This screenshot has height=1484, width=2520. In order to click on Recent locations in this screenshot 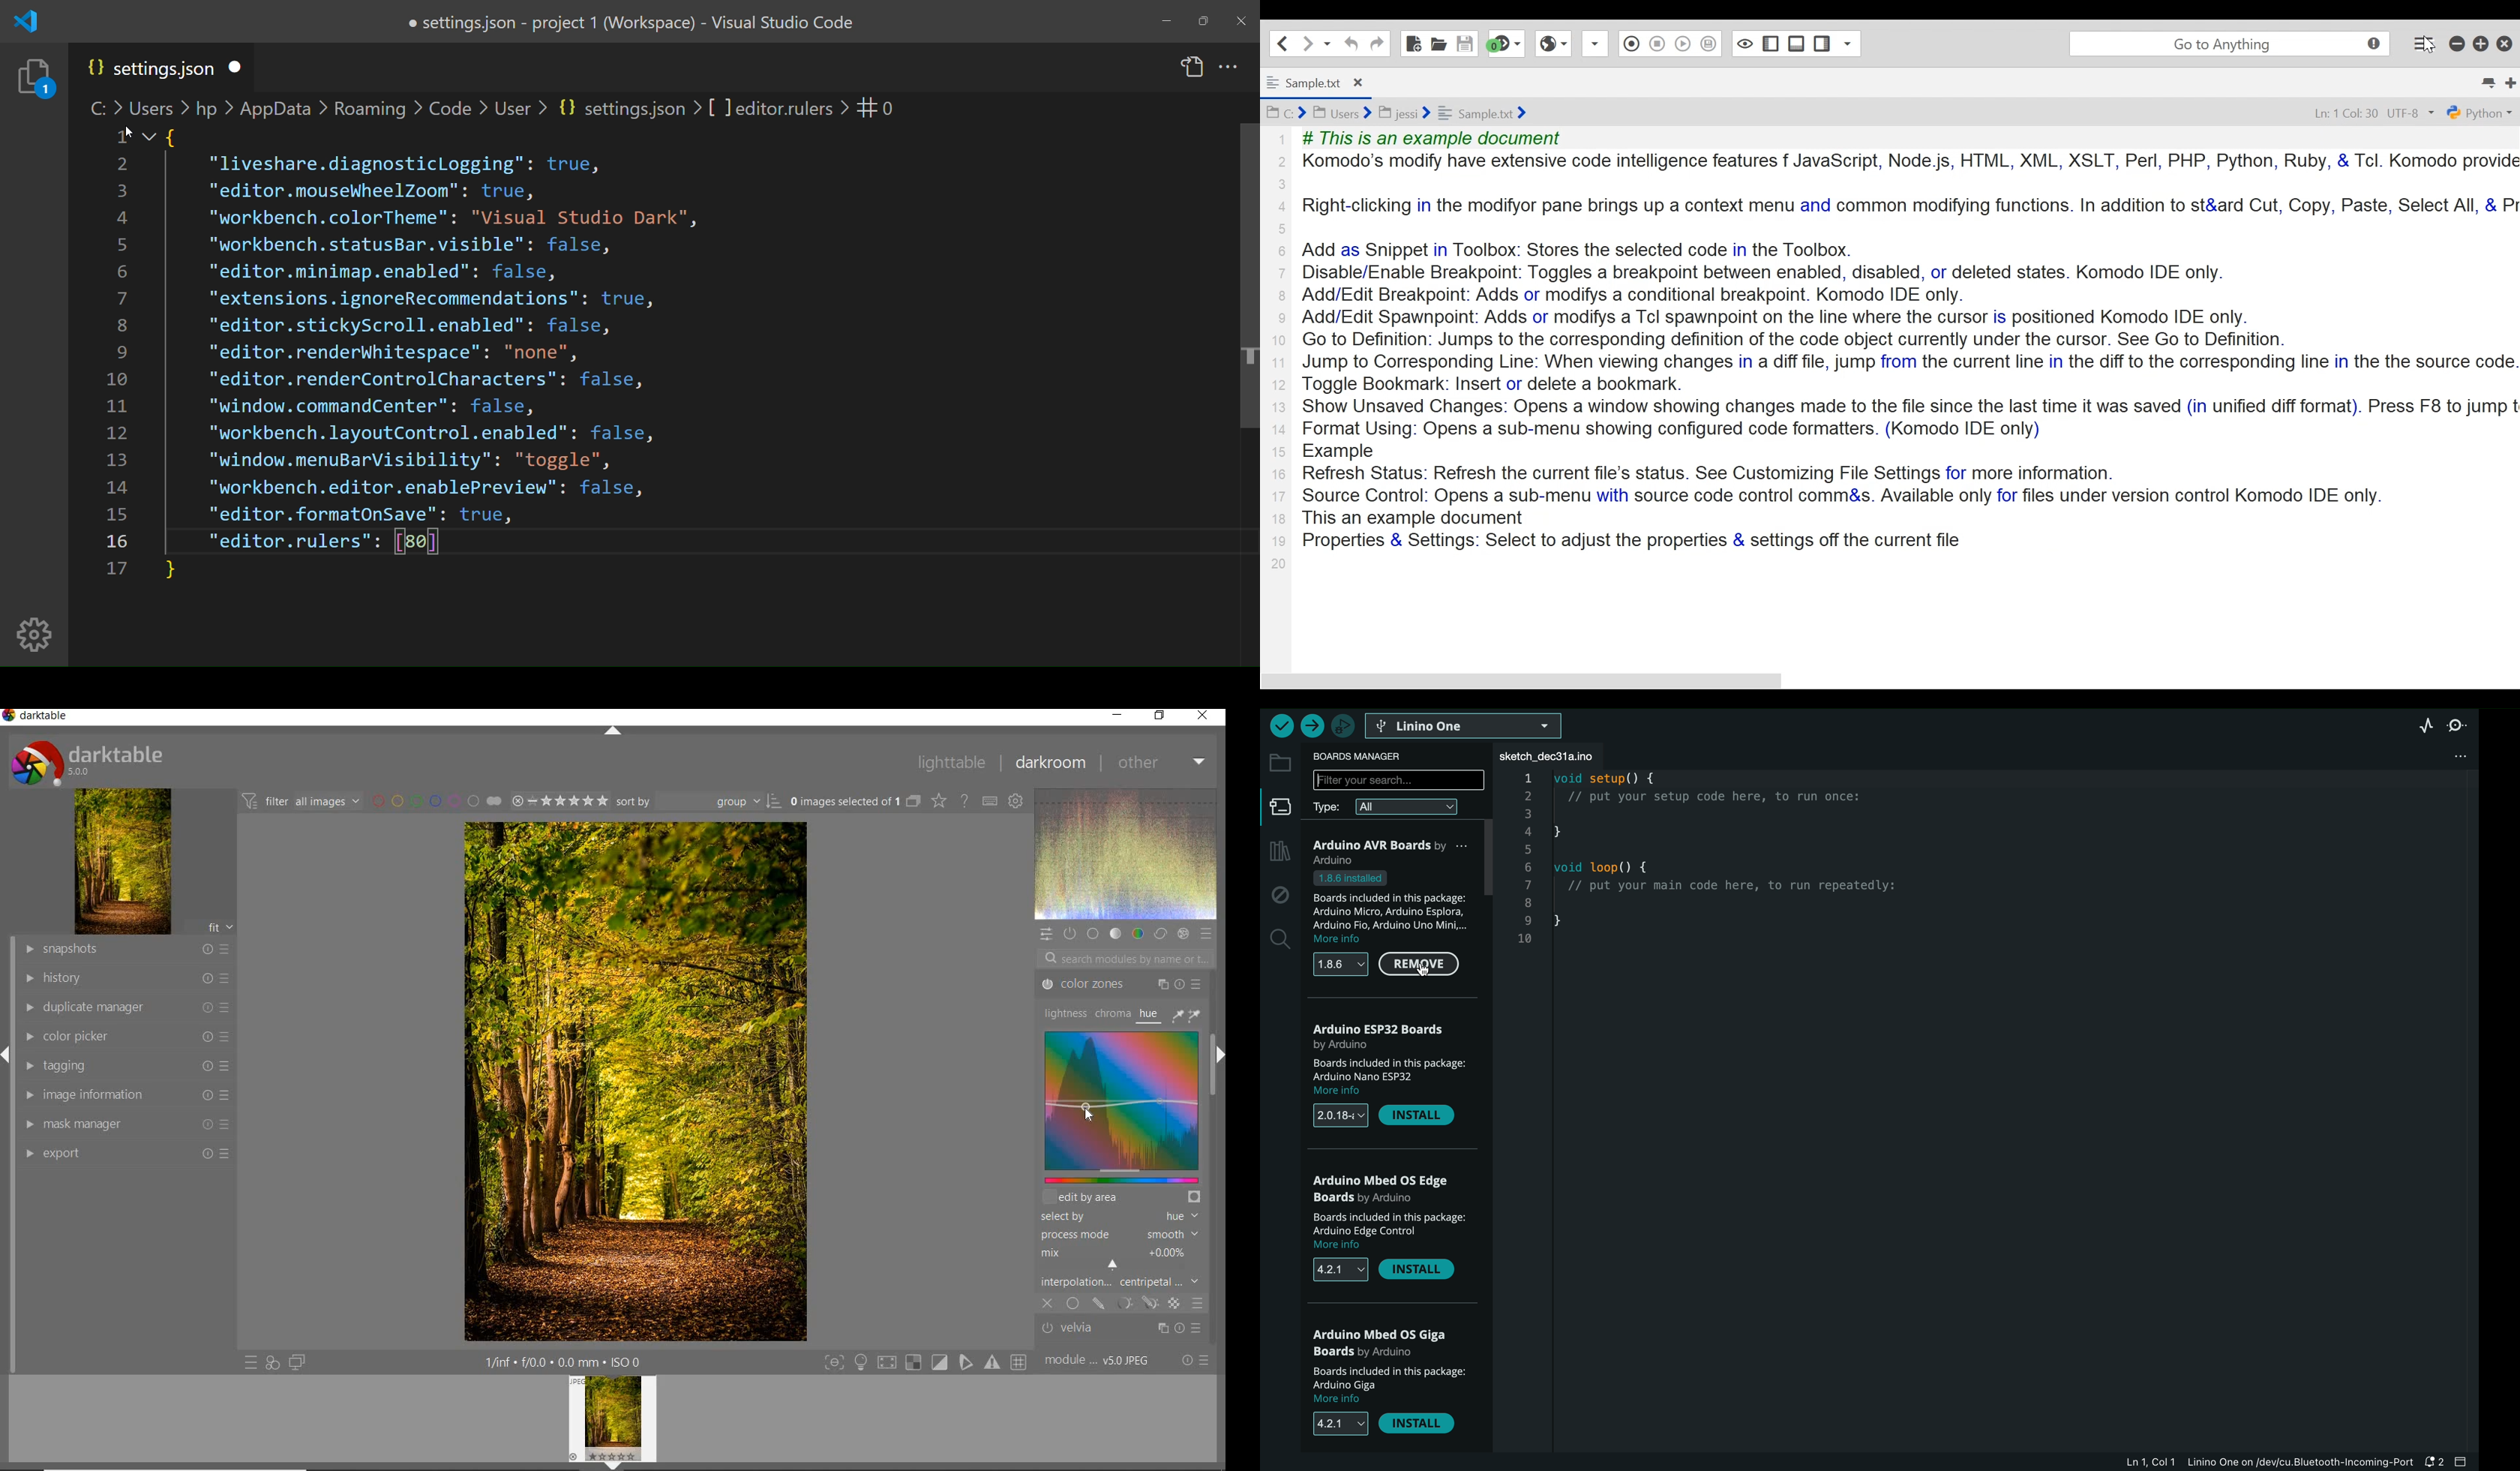, I will do `click(1326, 43)`.